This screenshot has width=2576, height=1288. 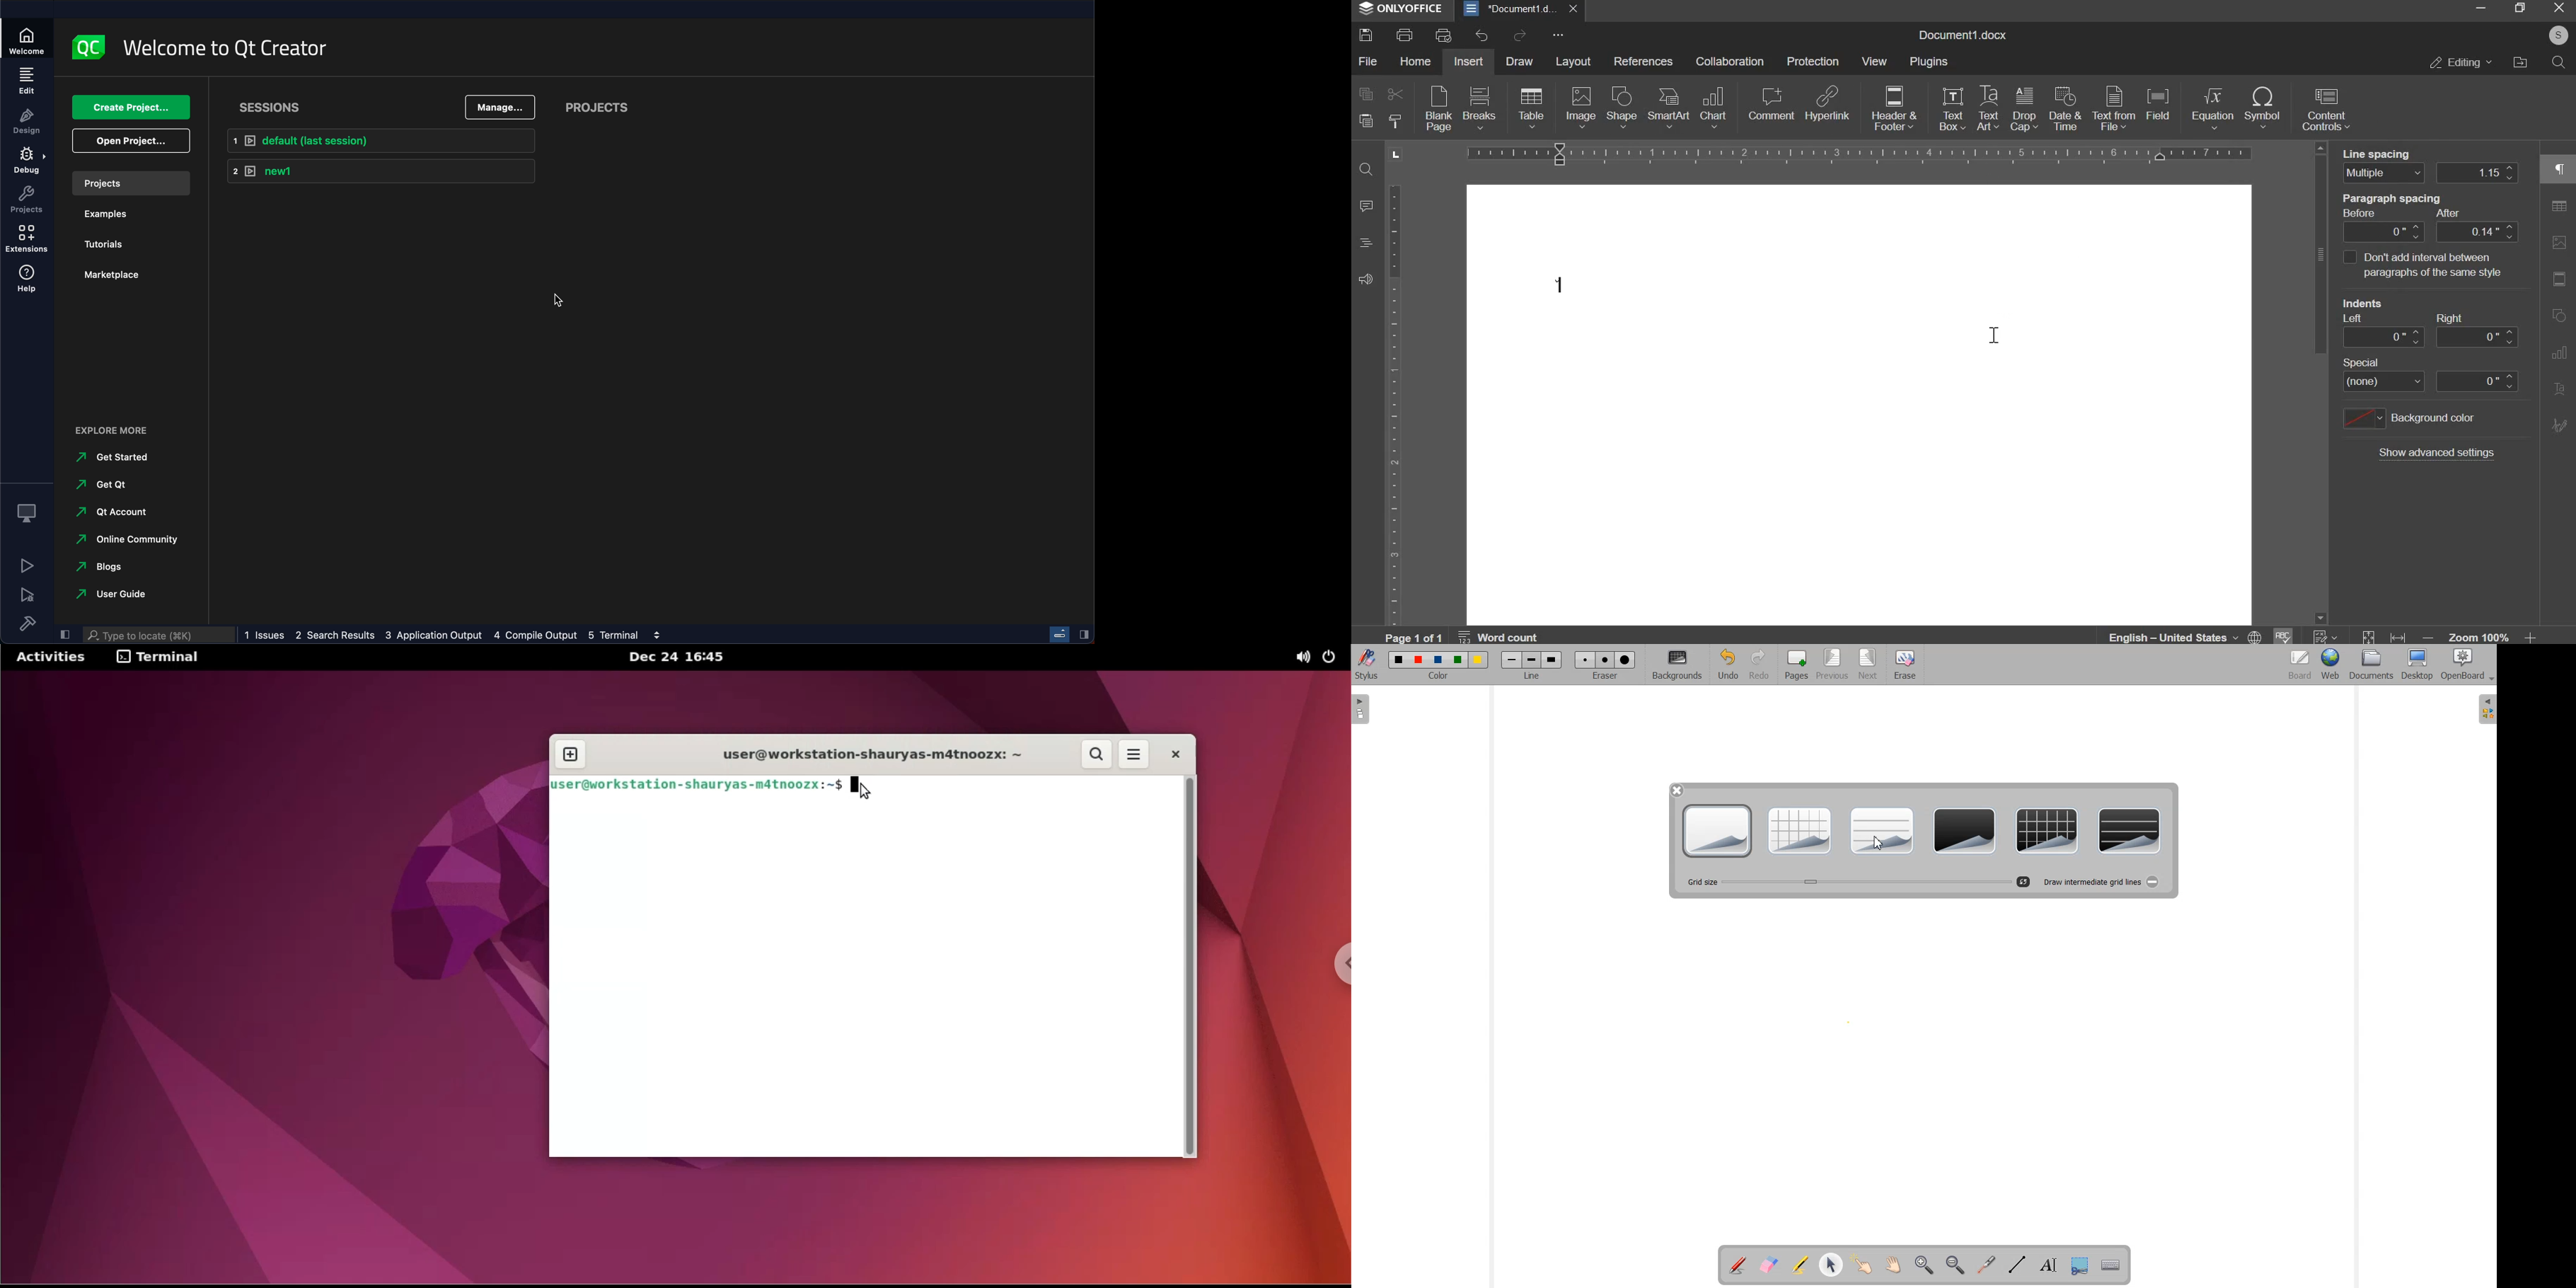 I want to click on show additional settings, so click(x=2436, y=453).